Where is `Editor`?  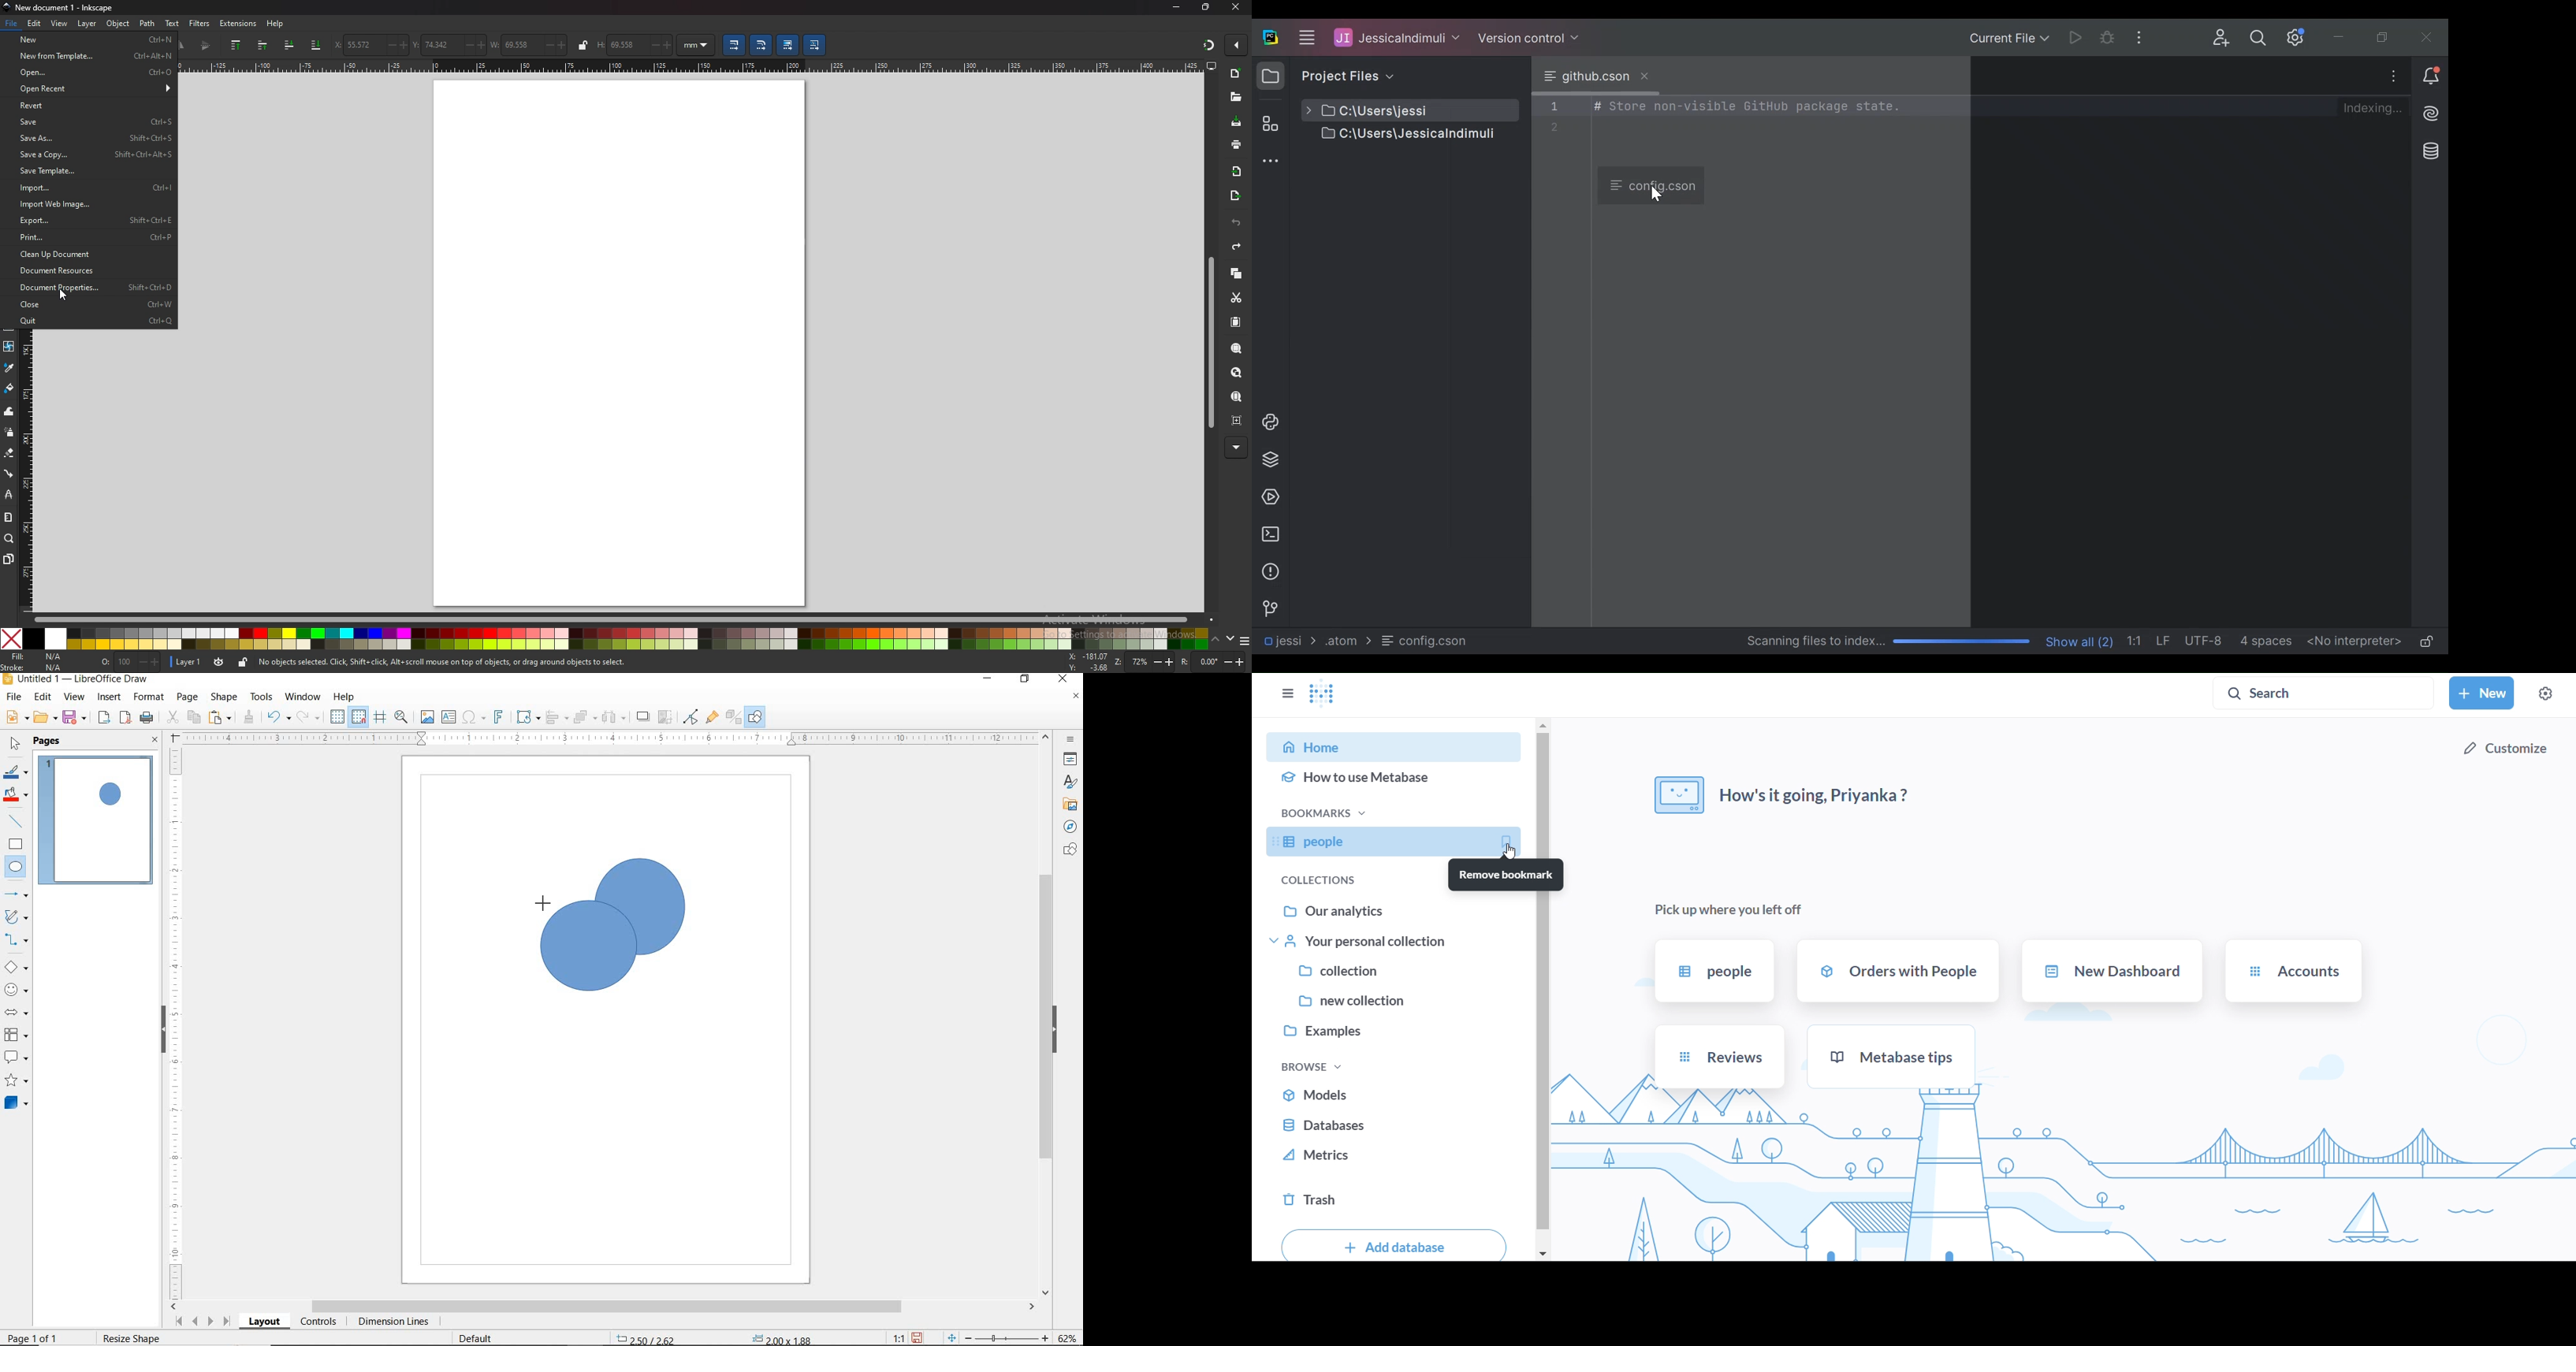 Editor is located at coordinates (1936, 359).